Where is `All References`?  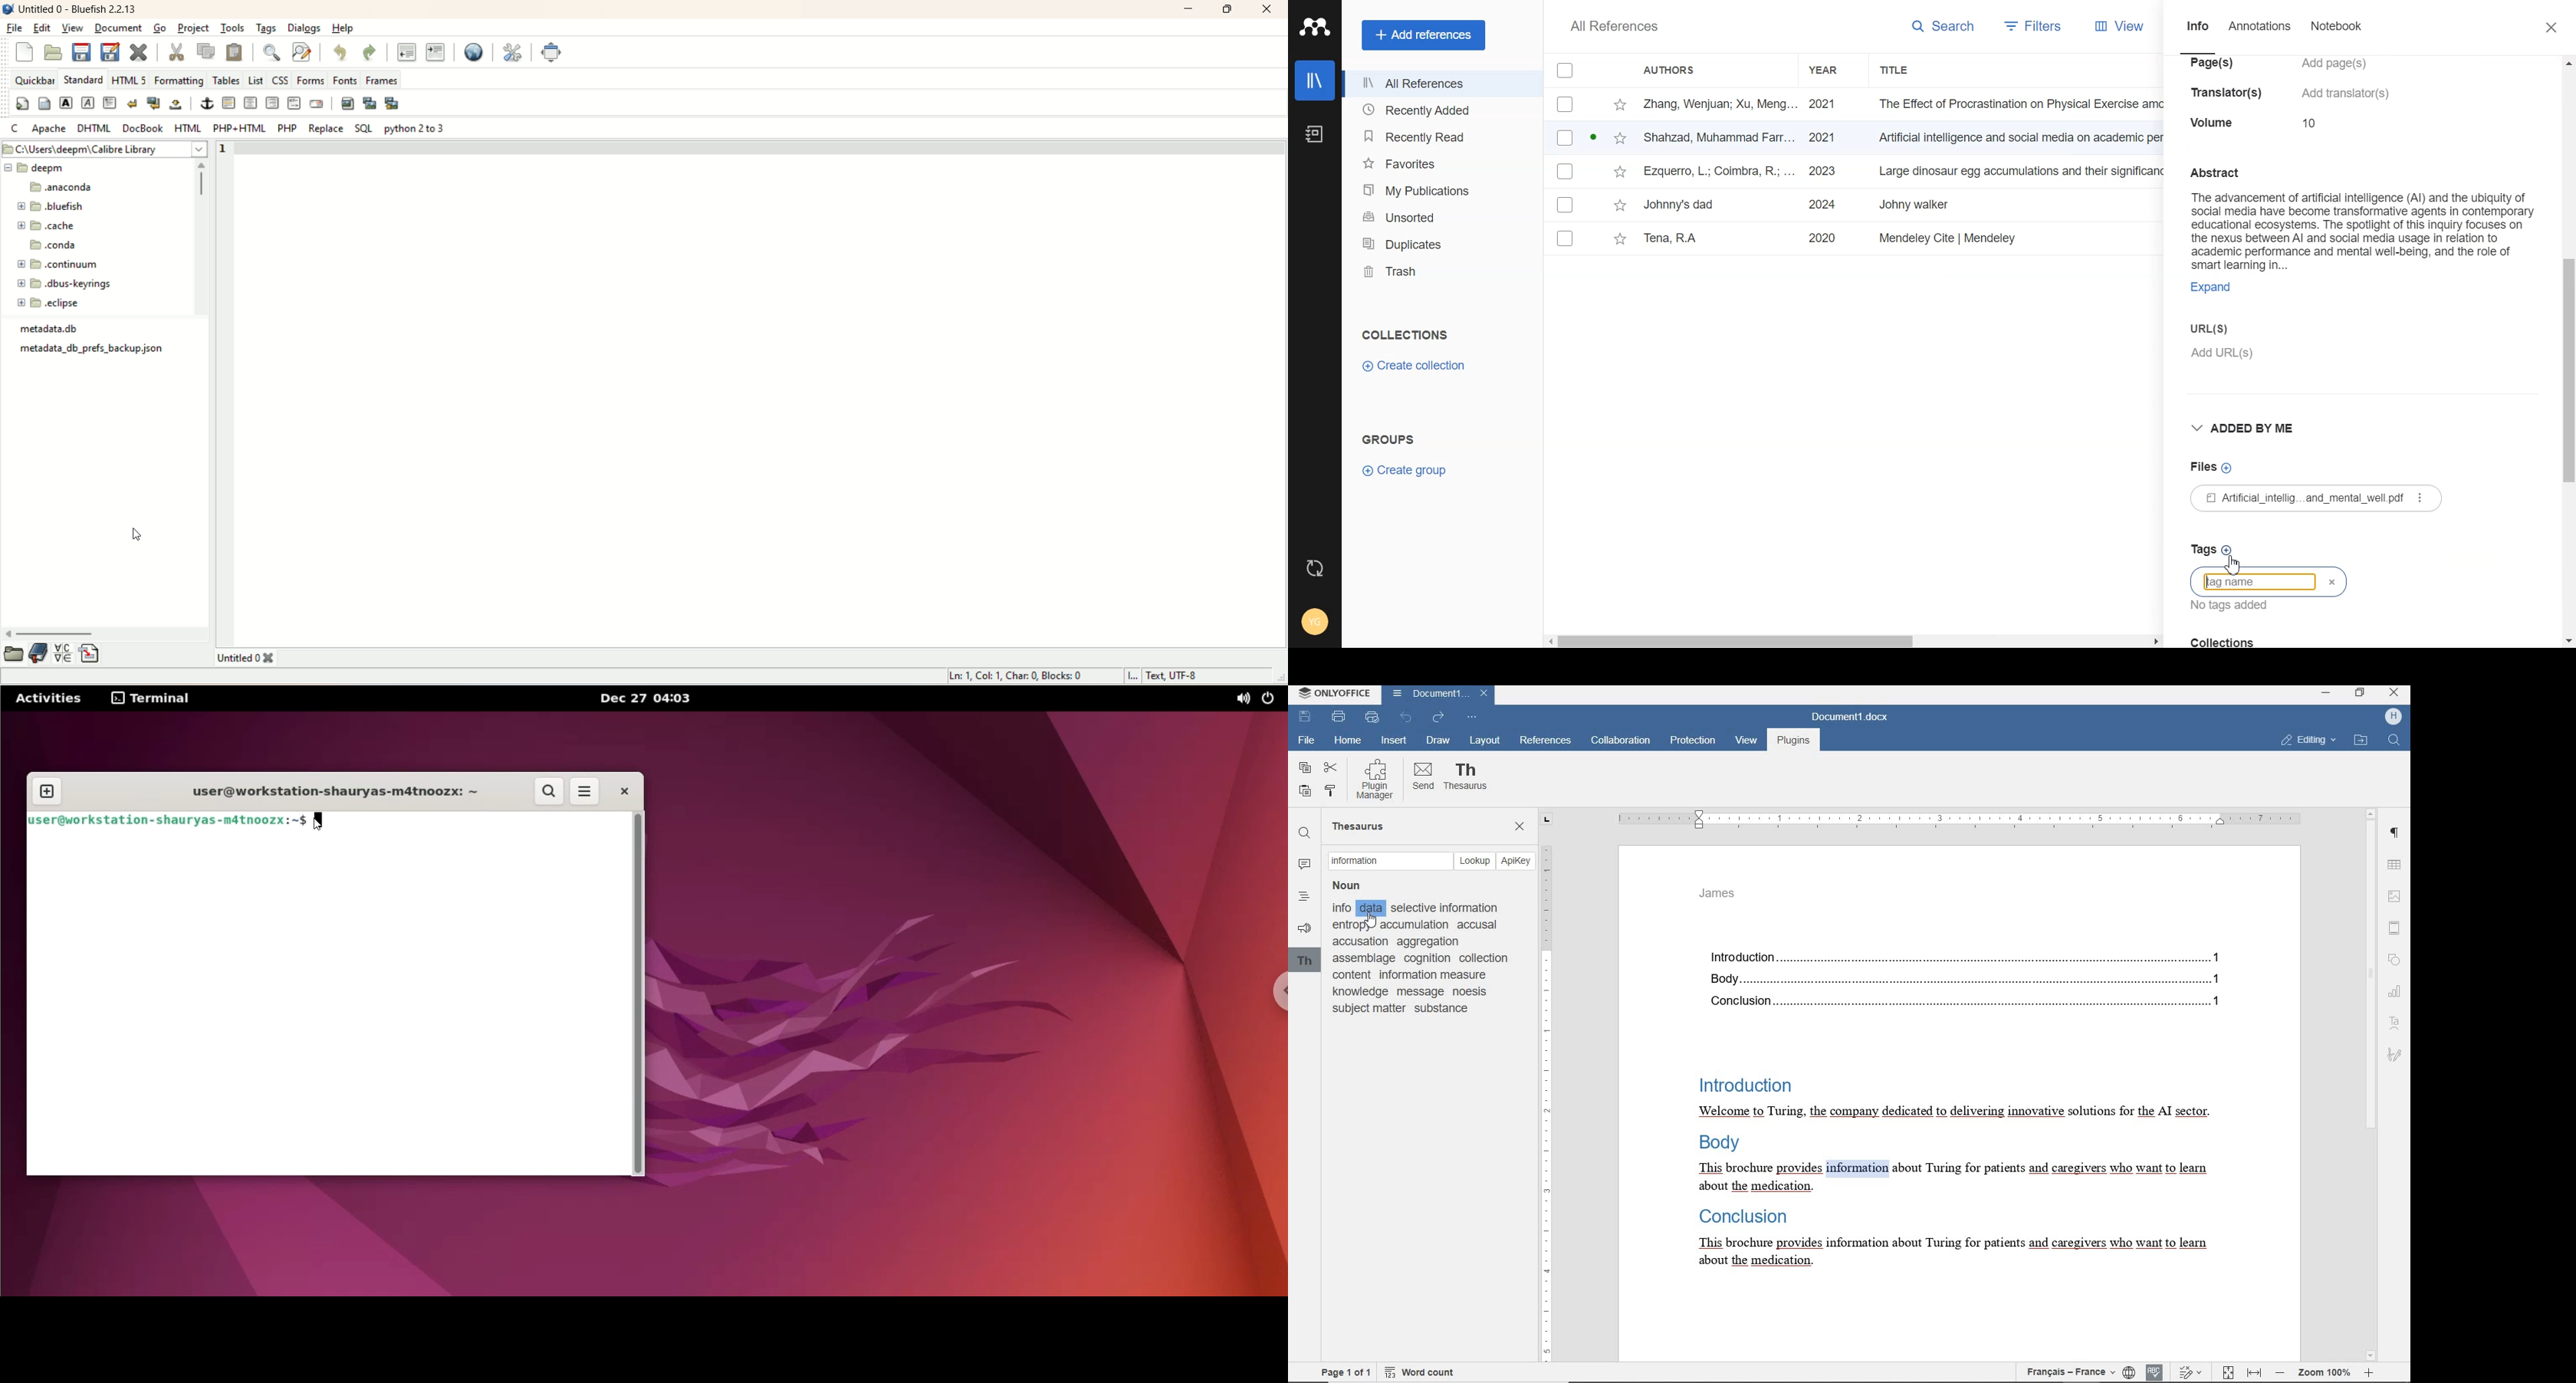 All References is located at coordinates (1440, 85).